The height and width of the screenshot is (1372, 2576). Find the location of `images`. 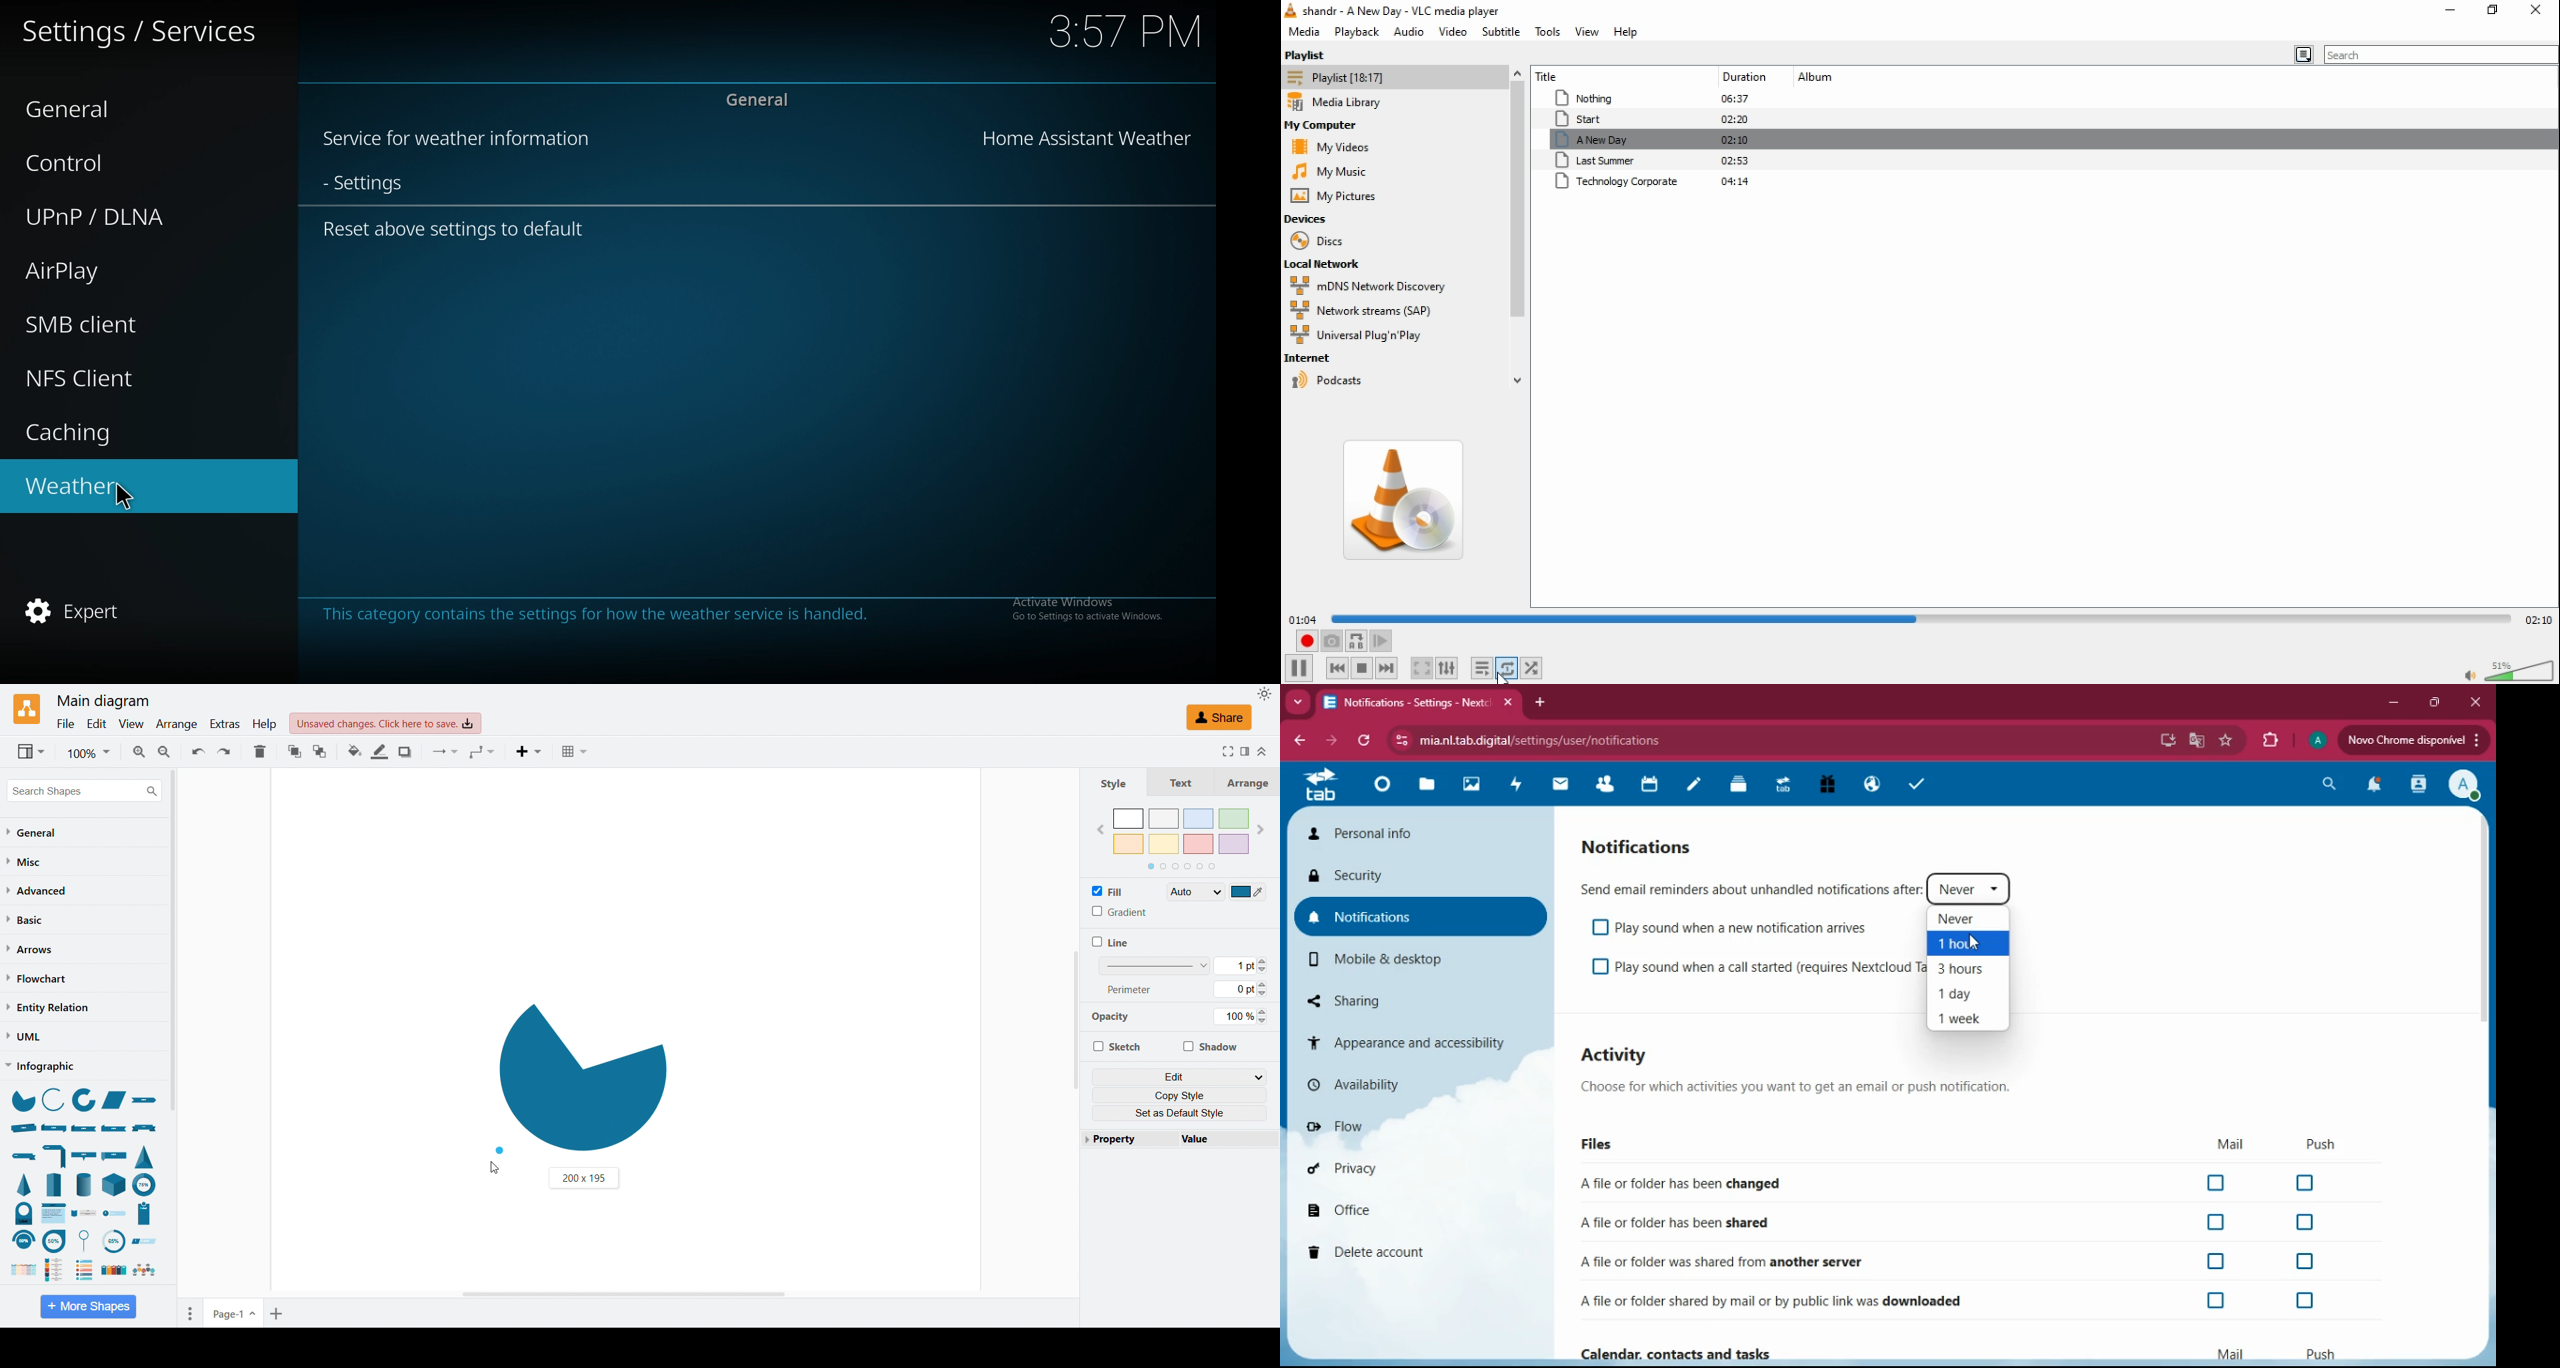

images is located at coordinates (1471, 786).